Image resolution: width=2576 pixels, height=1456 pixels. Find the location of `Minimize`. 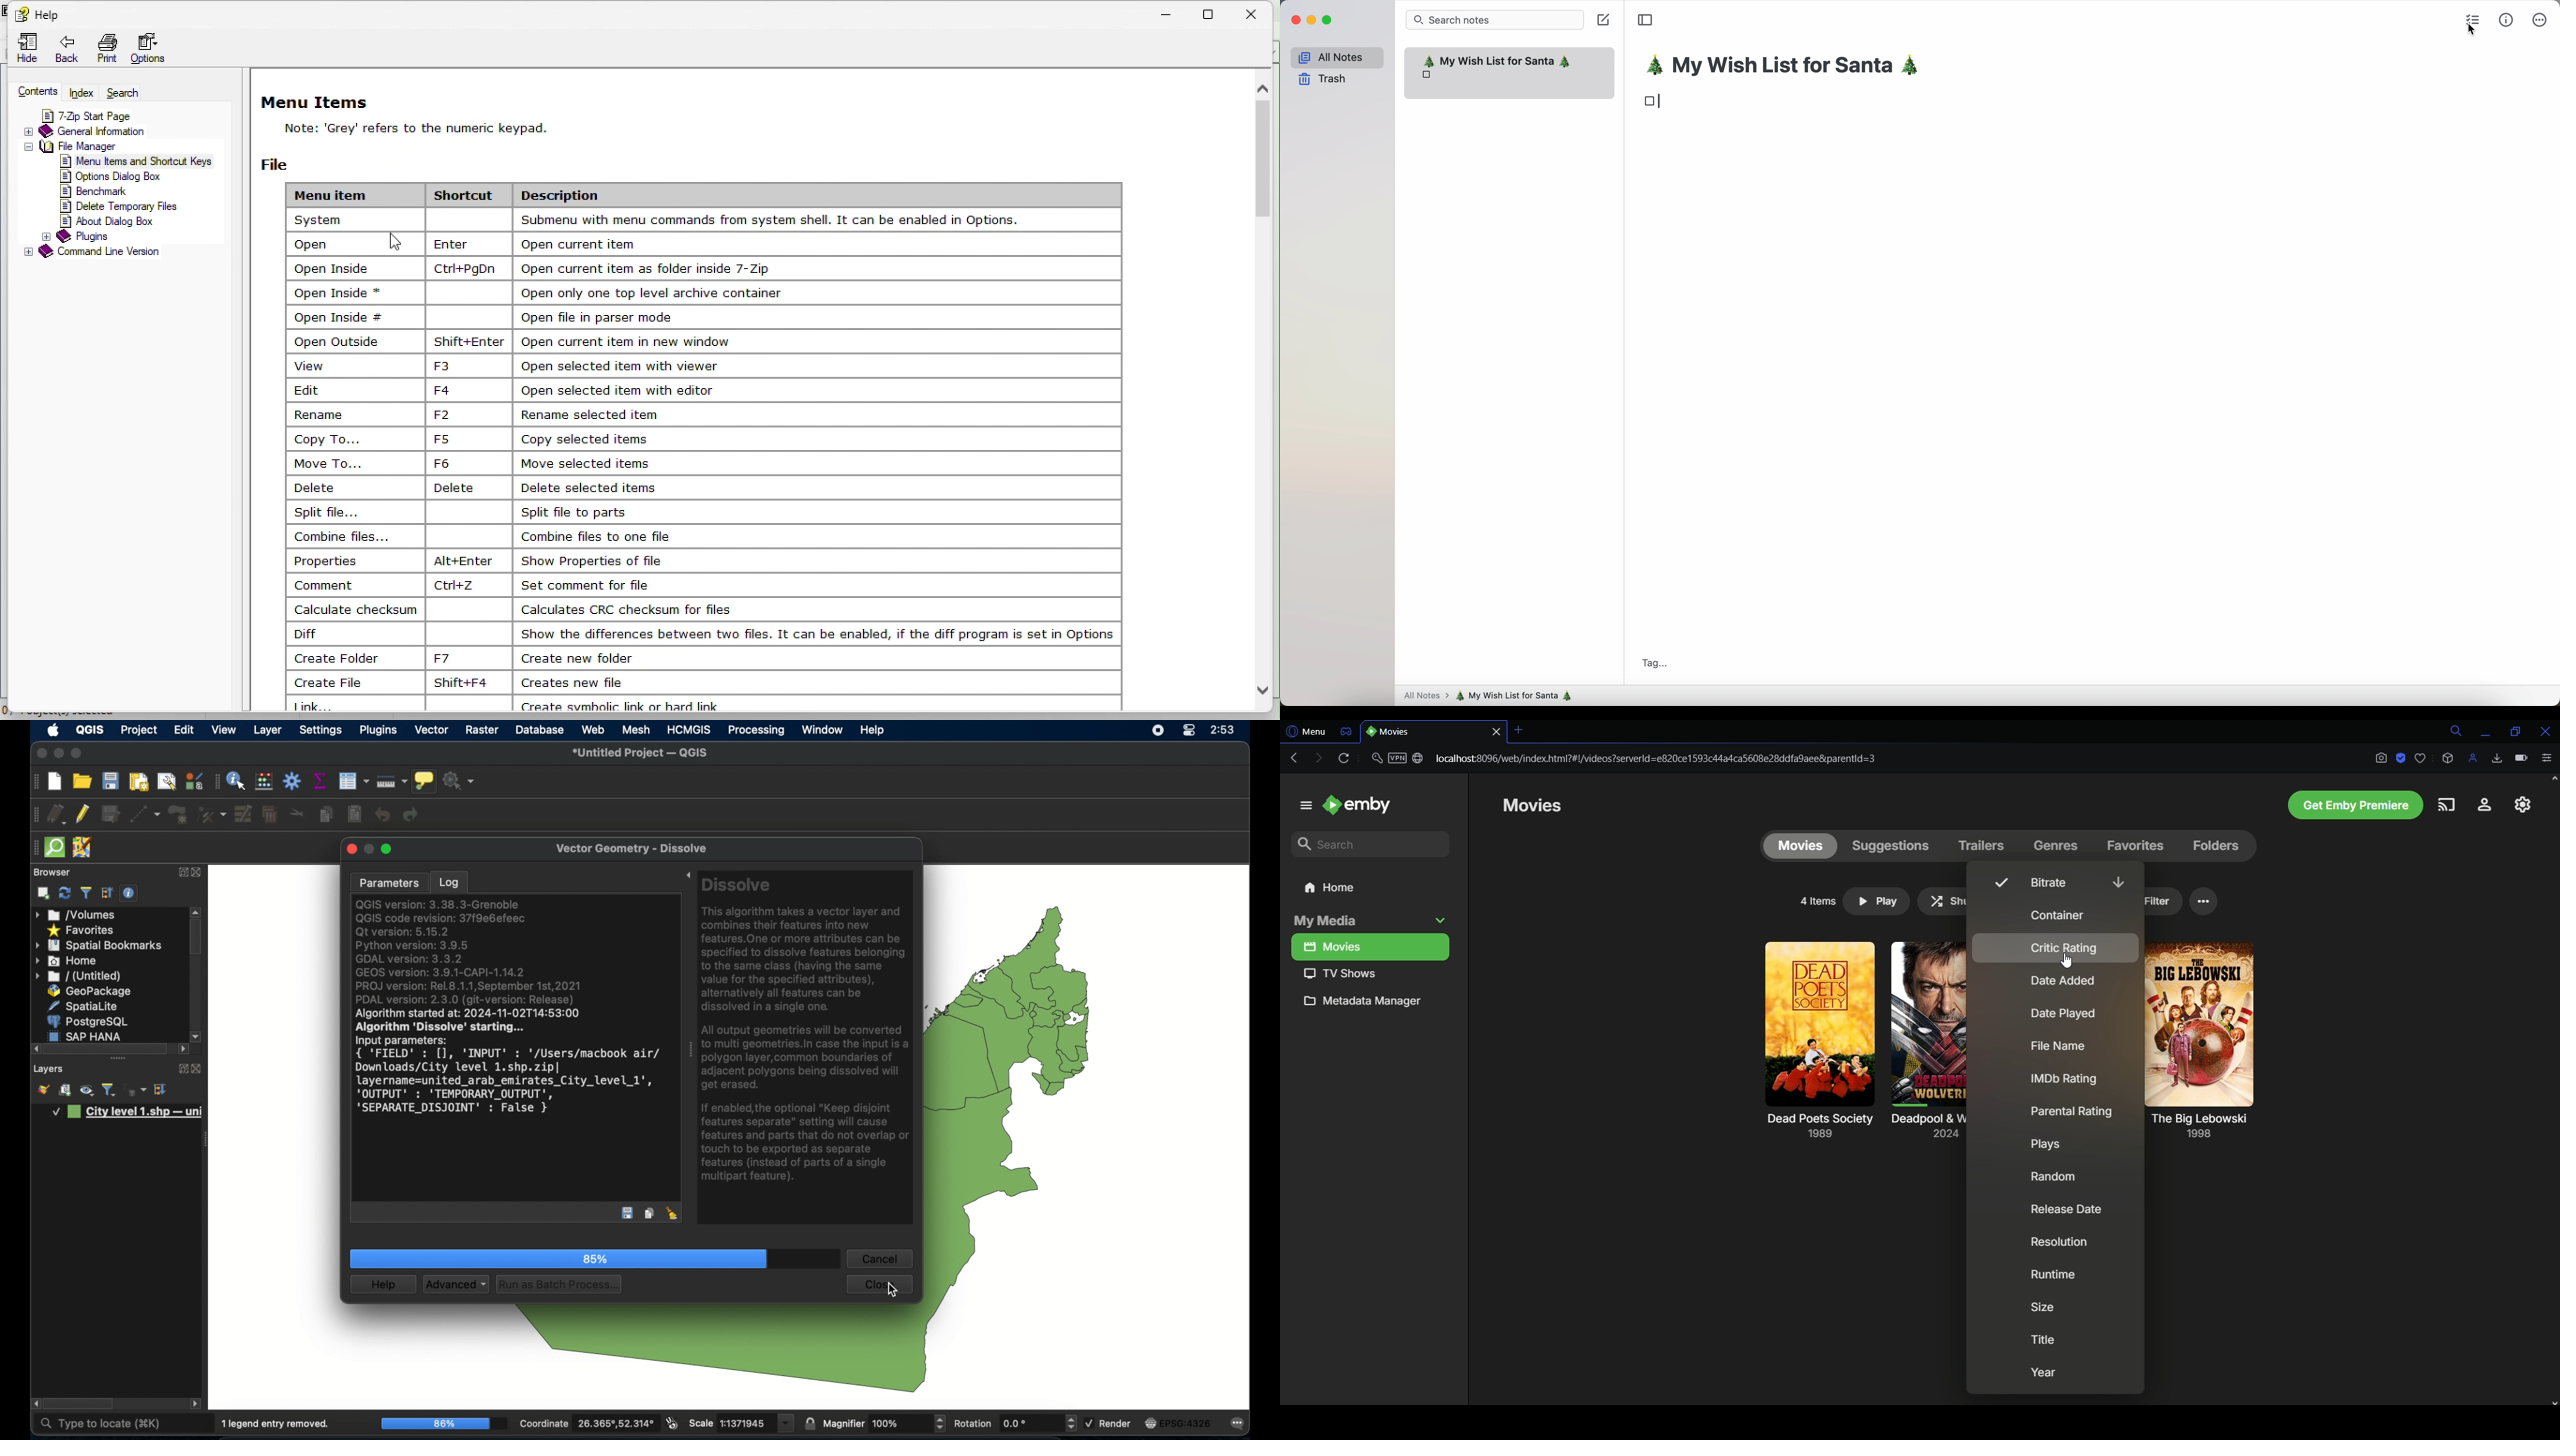

Minimize is located at coordinates (1168, 11).